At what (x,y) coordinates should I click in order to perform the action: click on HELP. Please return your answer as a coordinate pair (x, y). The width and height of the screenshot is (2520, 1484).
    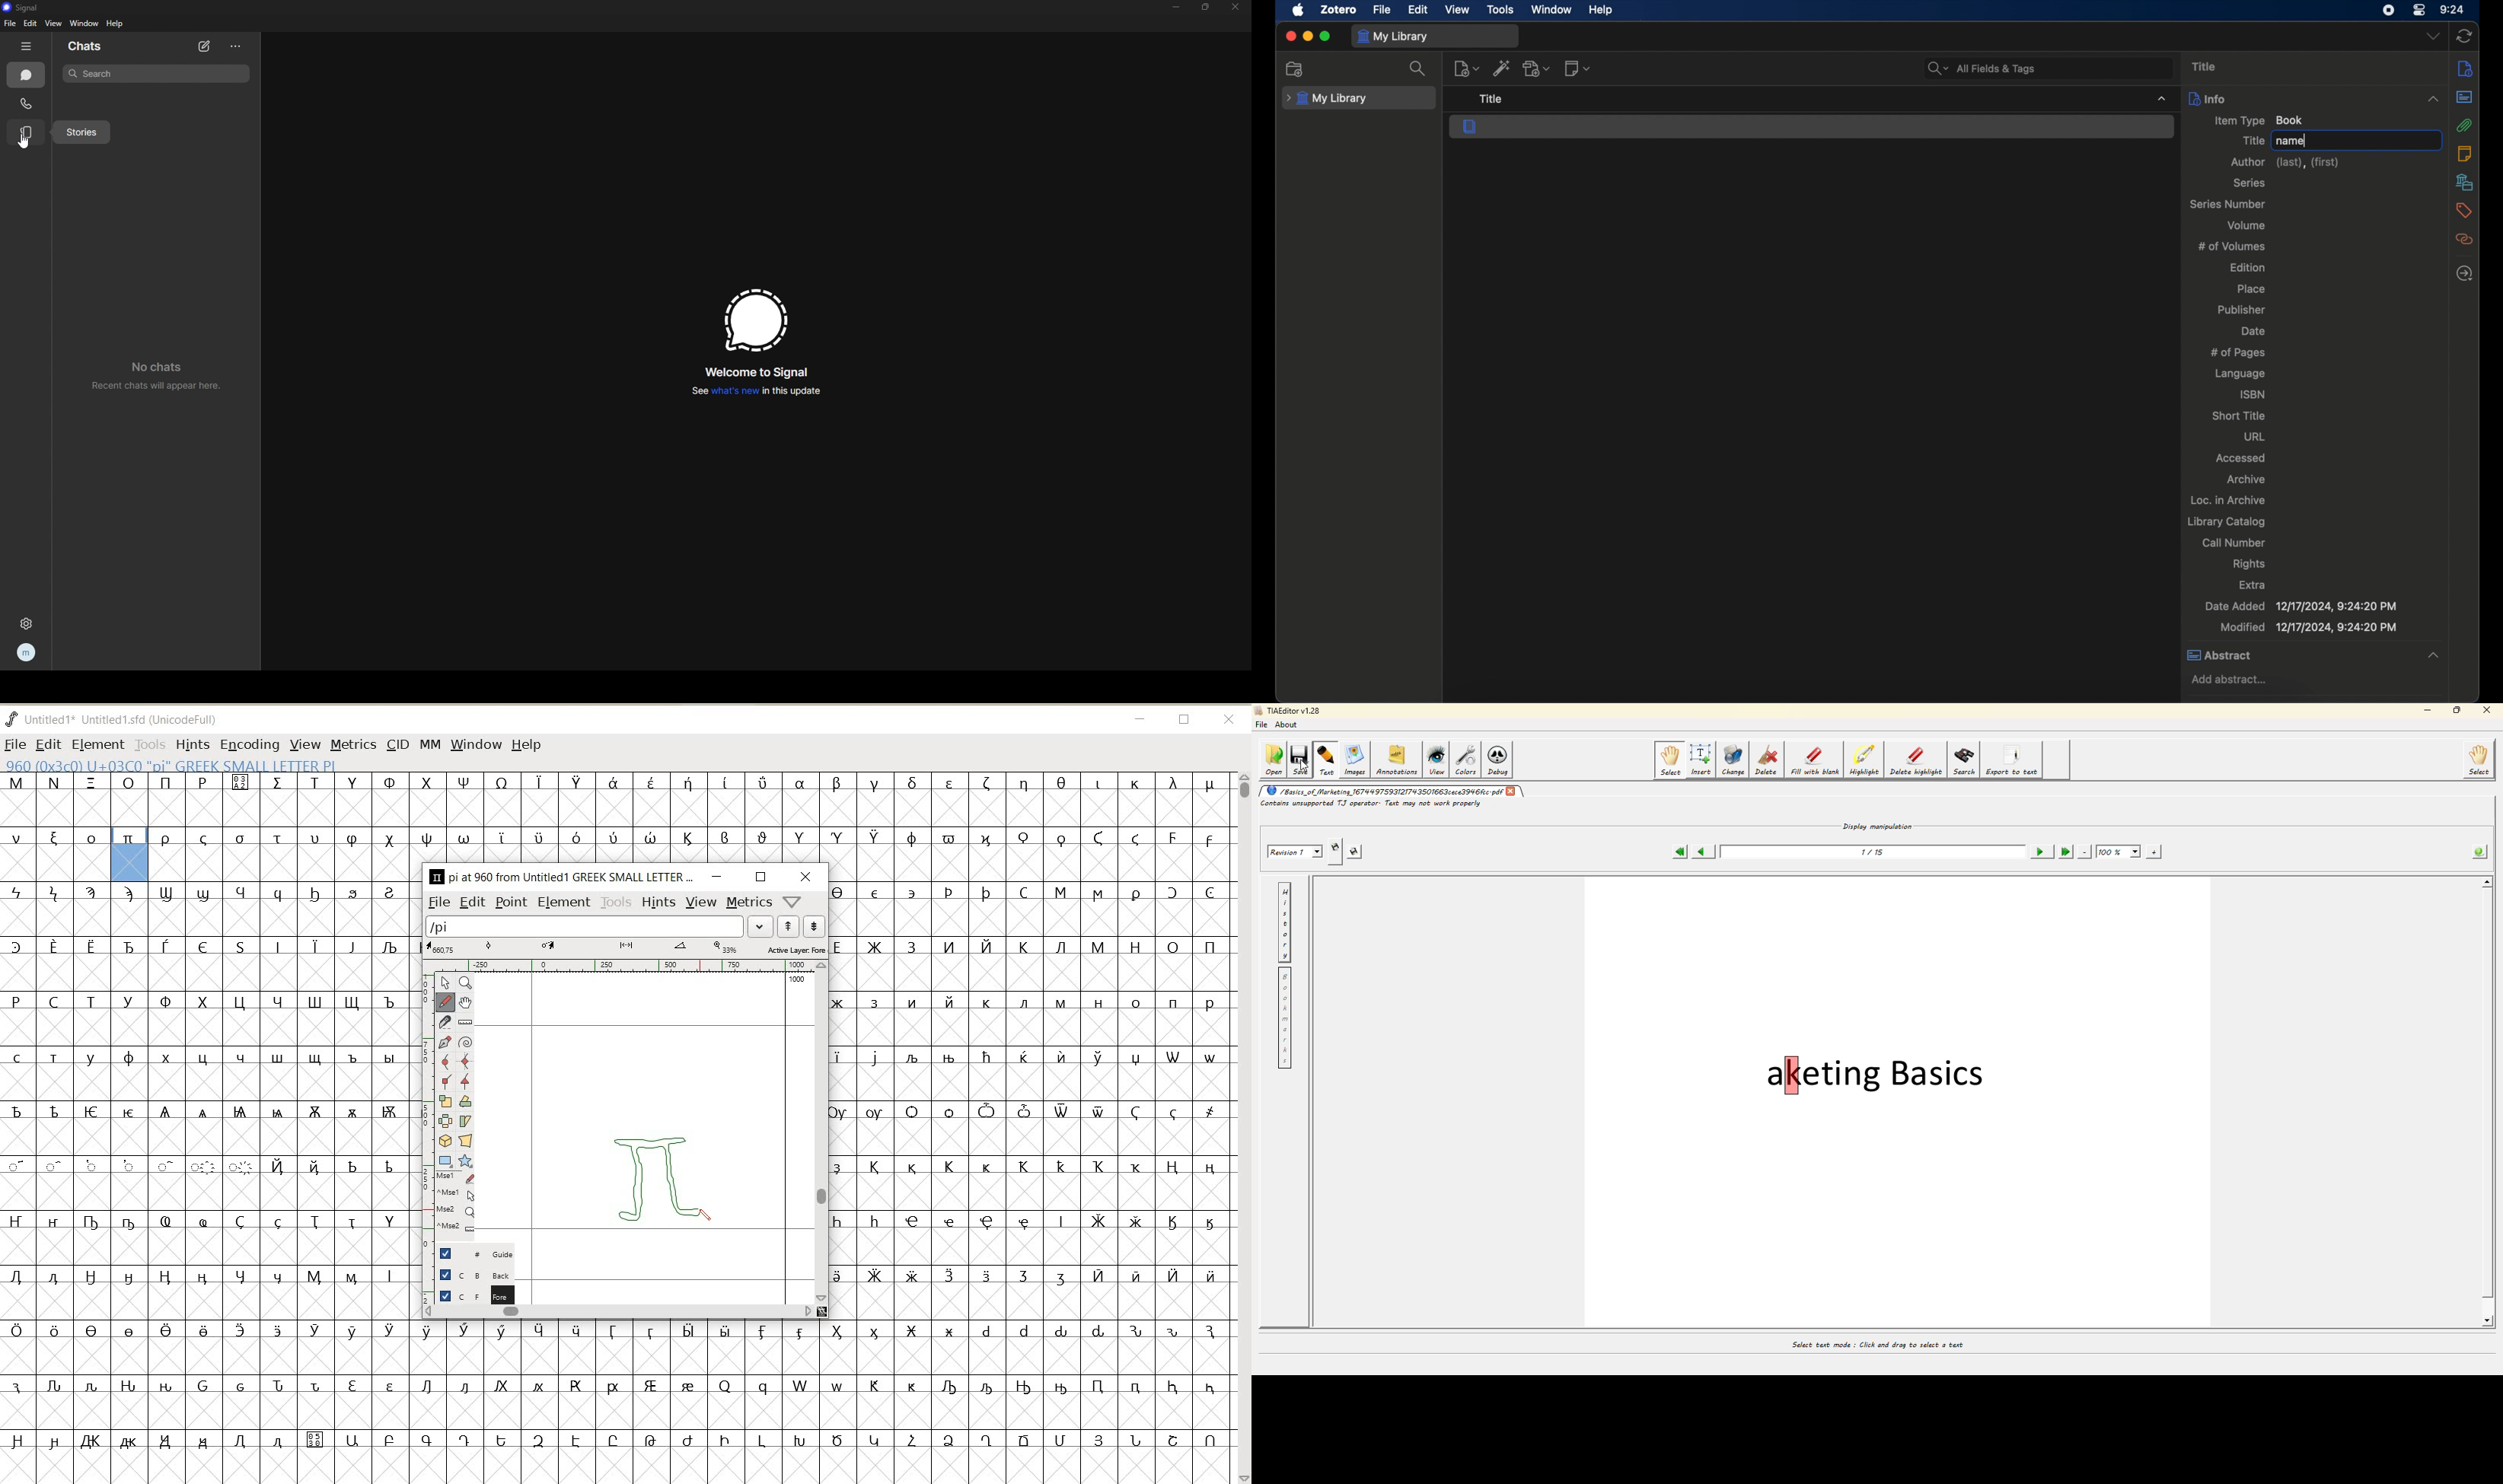
    Looking at the image, I should click on (528, 744).